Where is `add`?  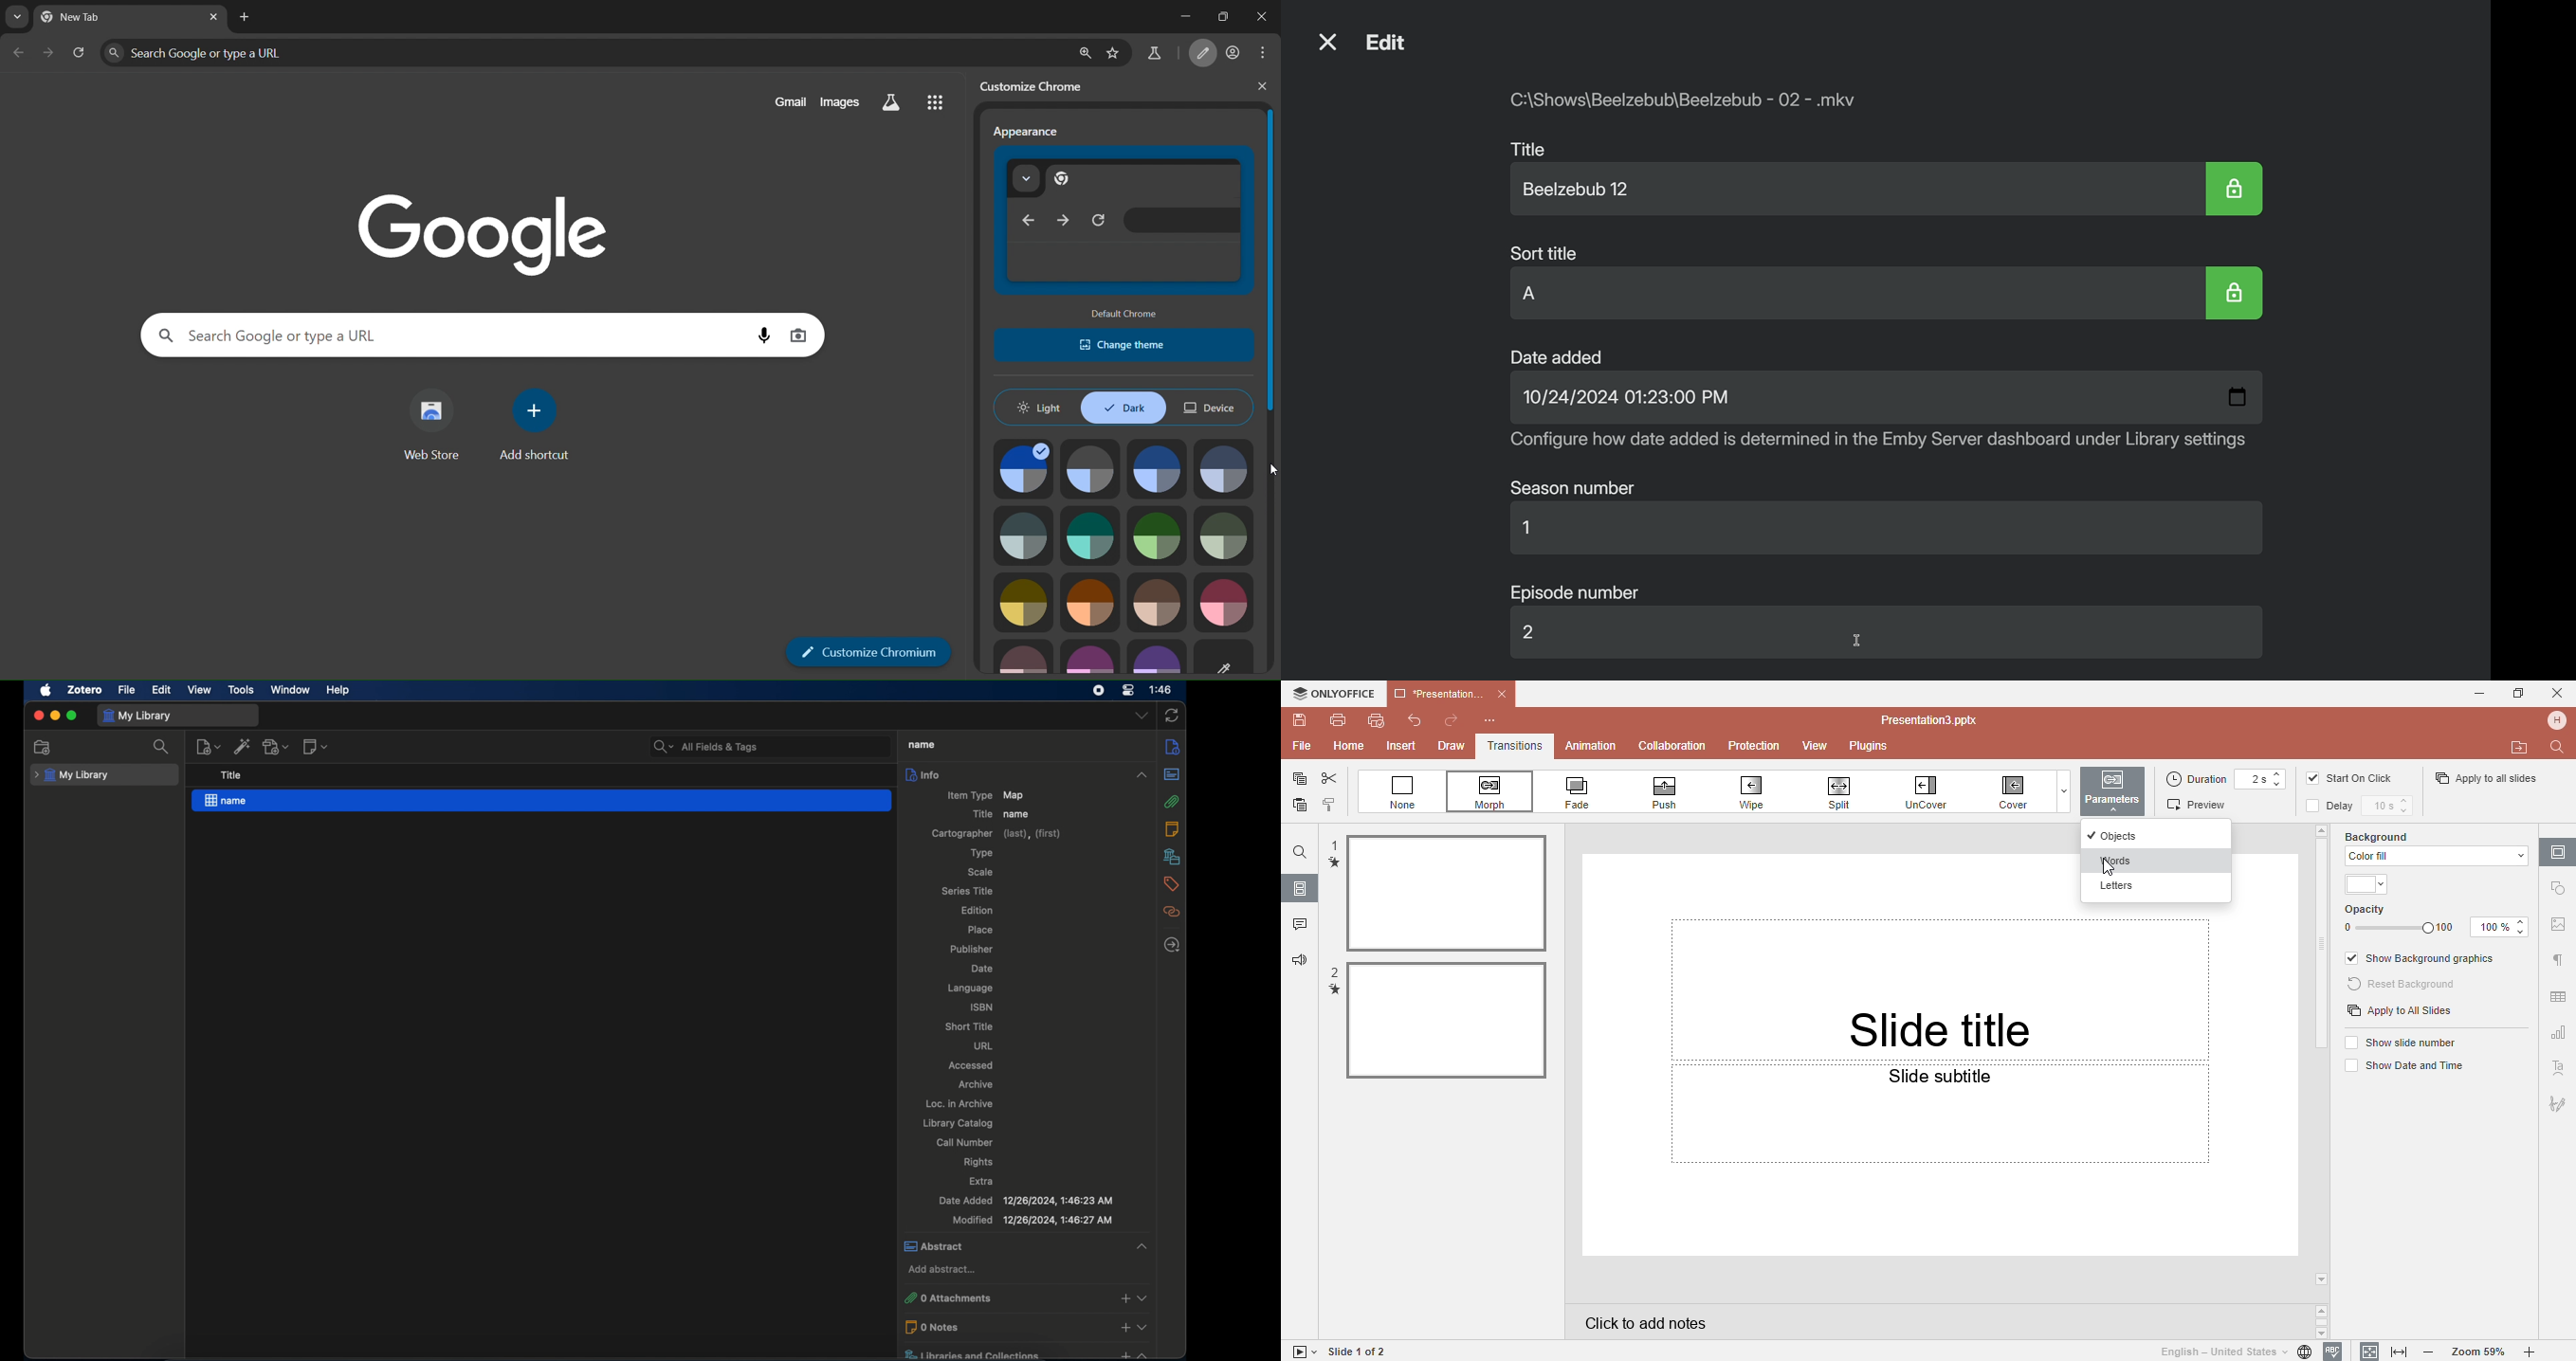
add is located at coordinates (1125, 1298).